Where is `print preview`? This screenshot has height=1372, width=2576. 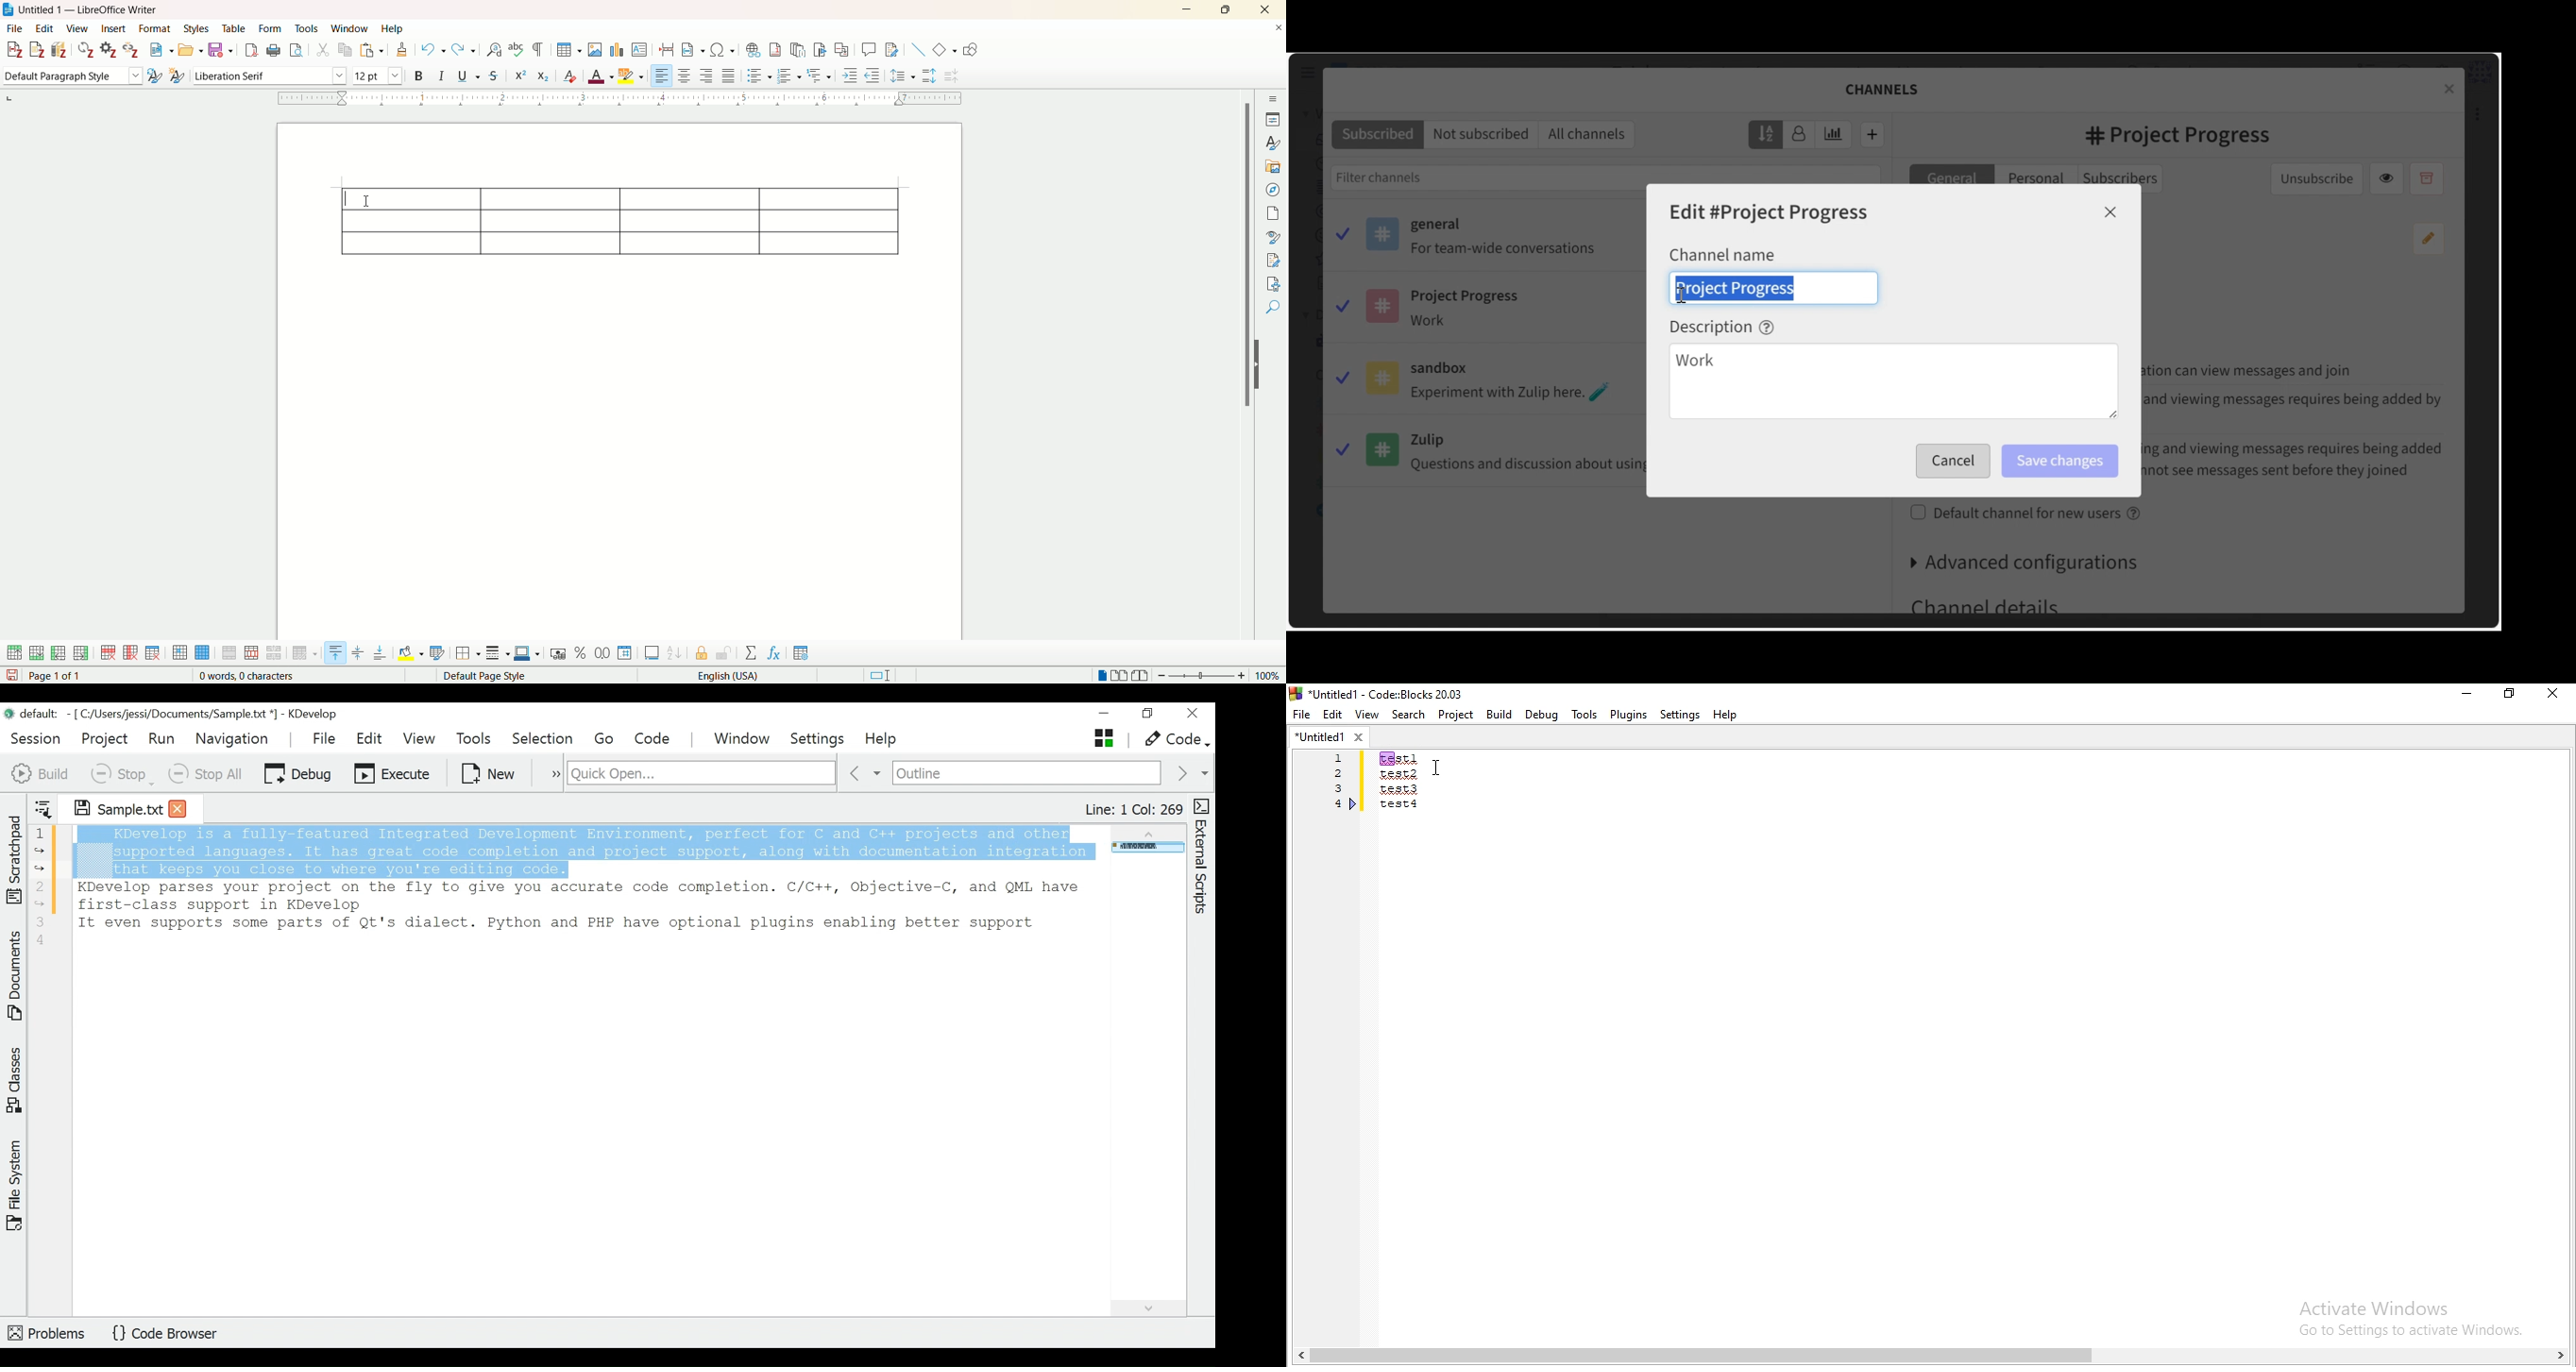
print preview is located at coordinates (295, 51).